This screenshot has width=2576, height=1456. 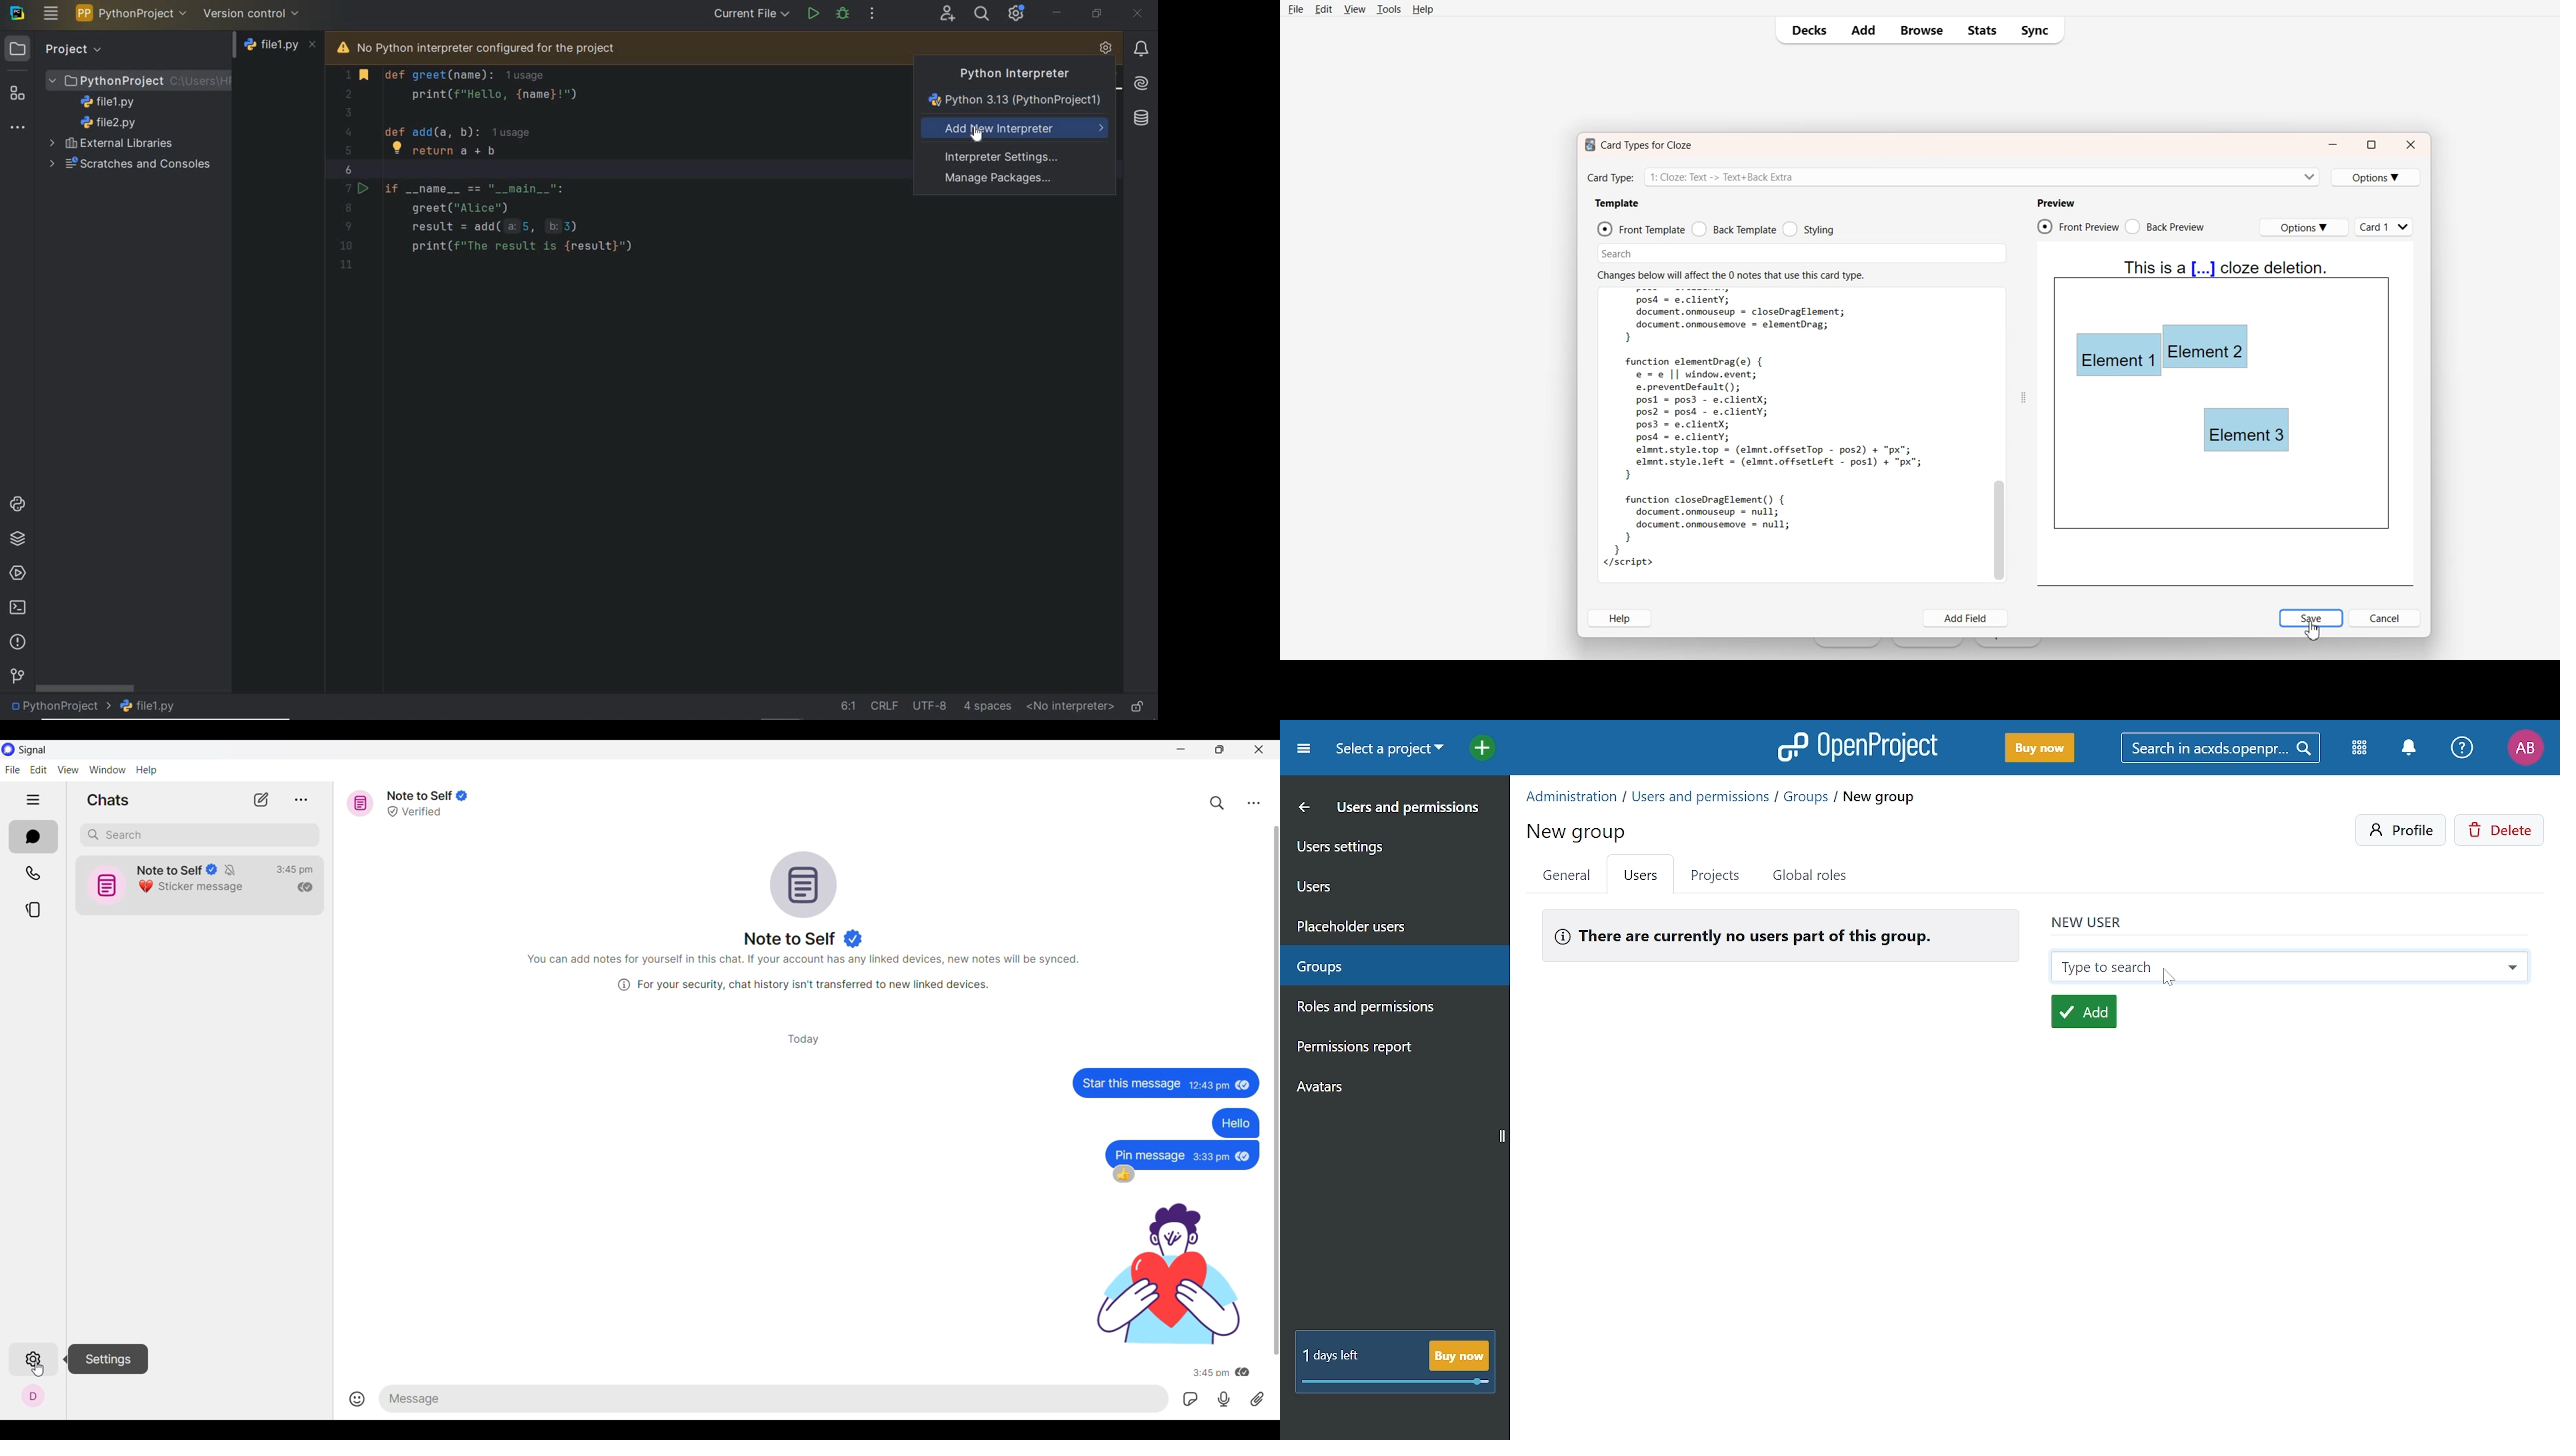 I want to click on Buy now, so click(x=2038, y=749).